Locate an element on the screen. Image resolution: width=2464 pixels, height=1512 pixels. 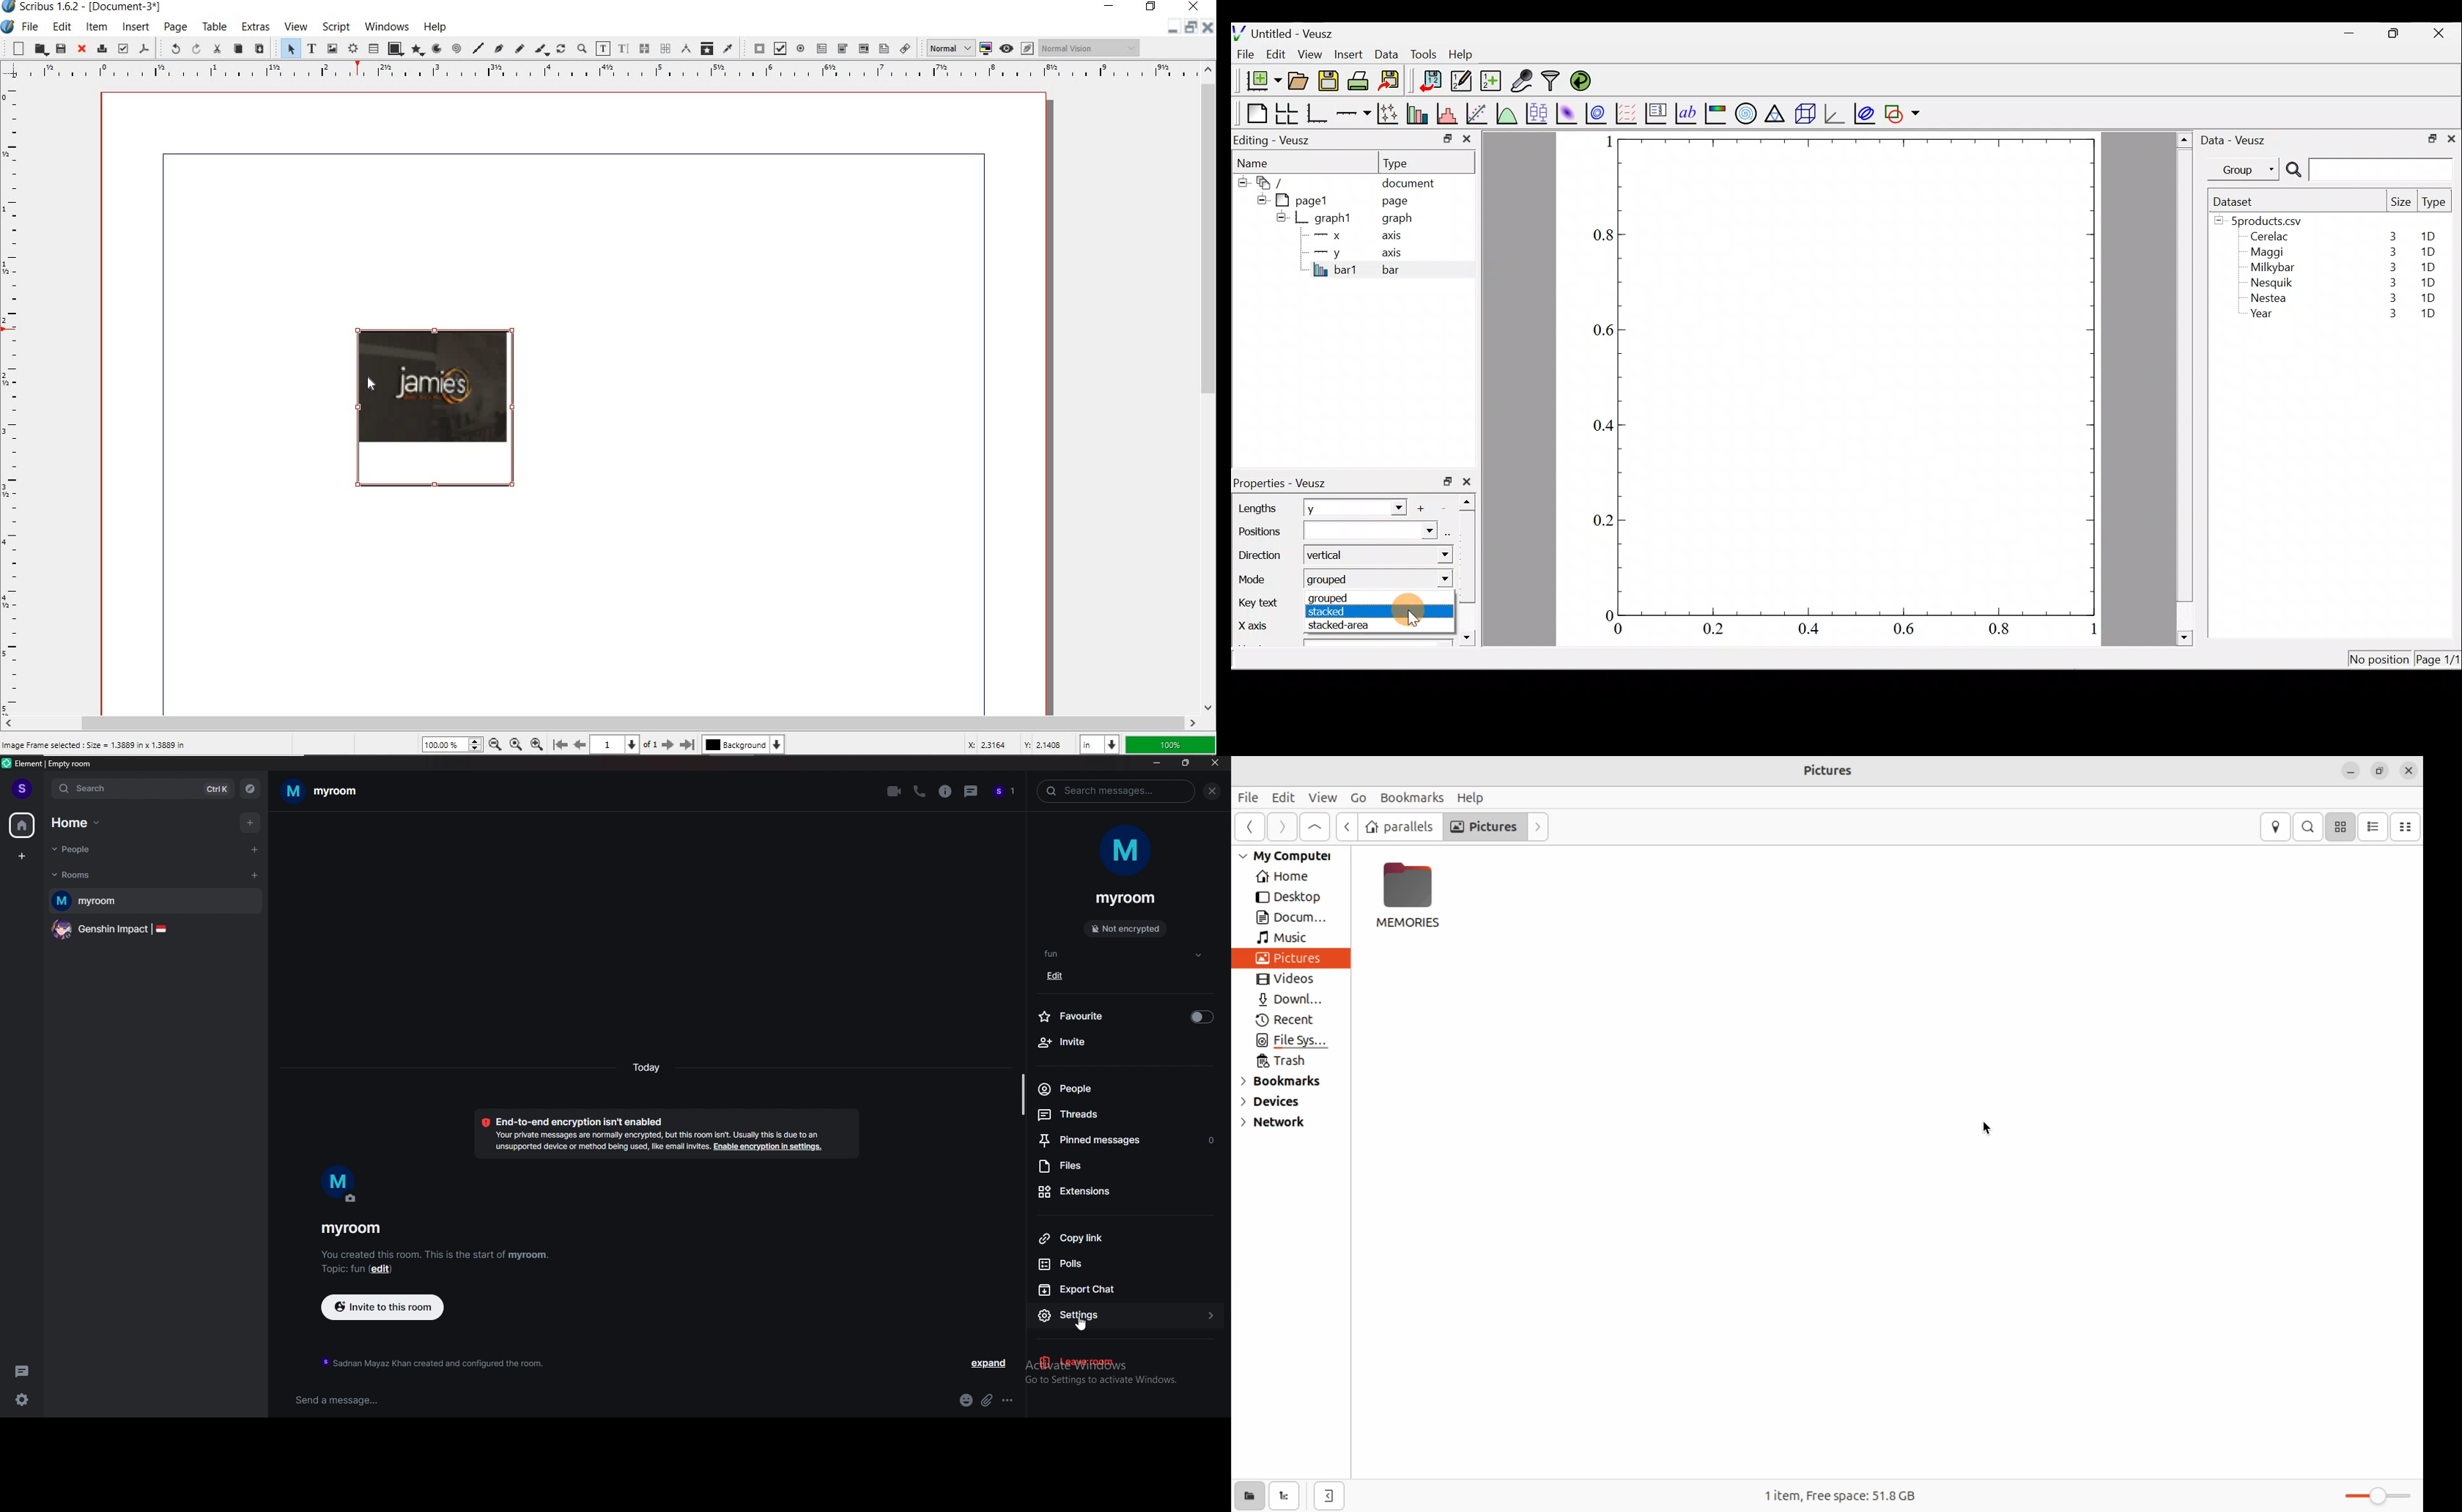
restore down is located at coordinates (2428, 137).